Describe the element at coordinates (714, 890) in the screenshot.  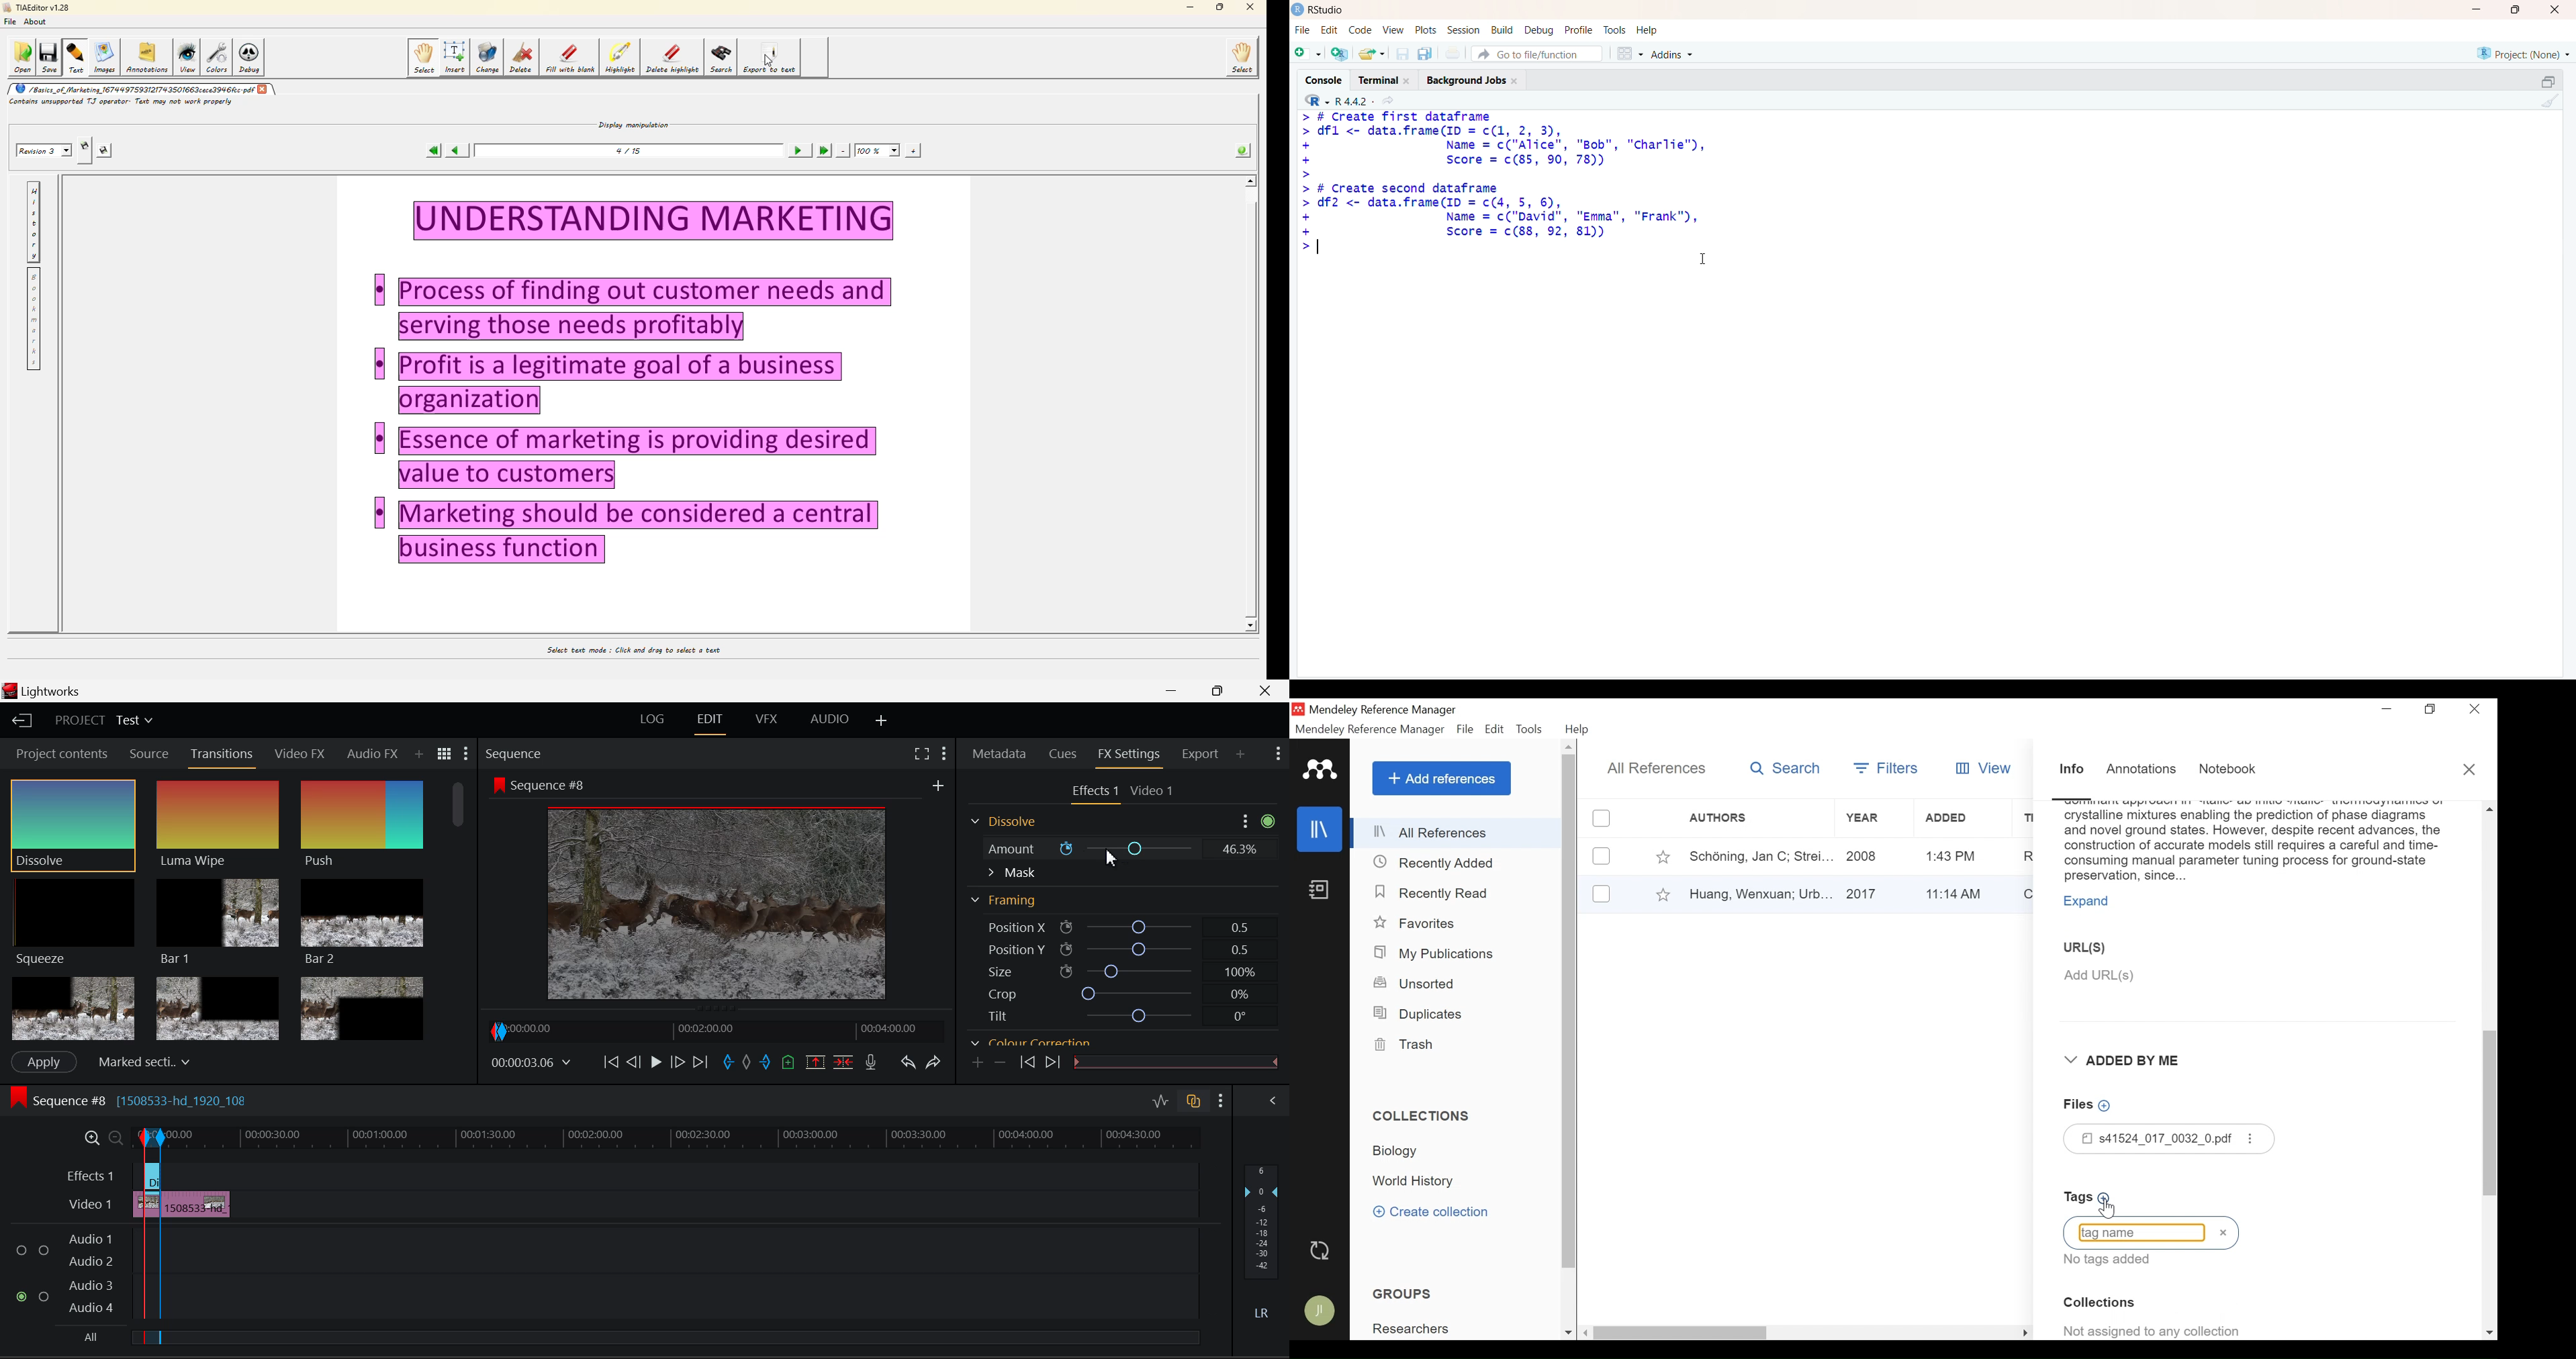
I see `Sequence #8 Preview Screen` at that location.